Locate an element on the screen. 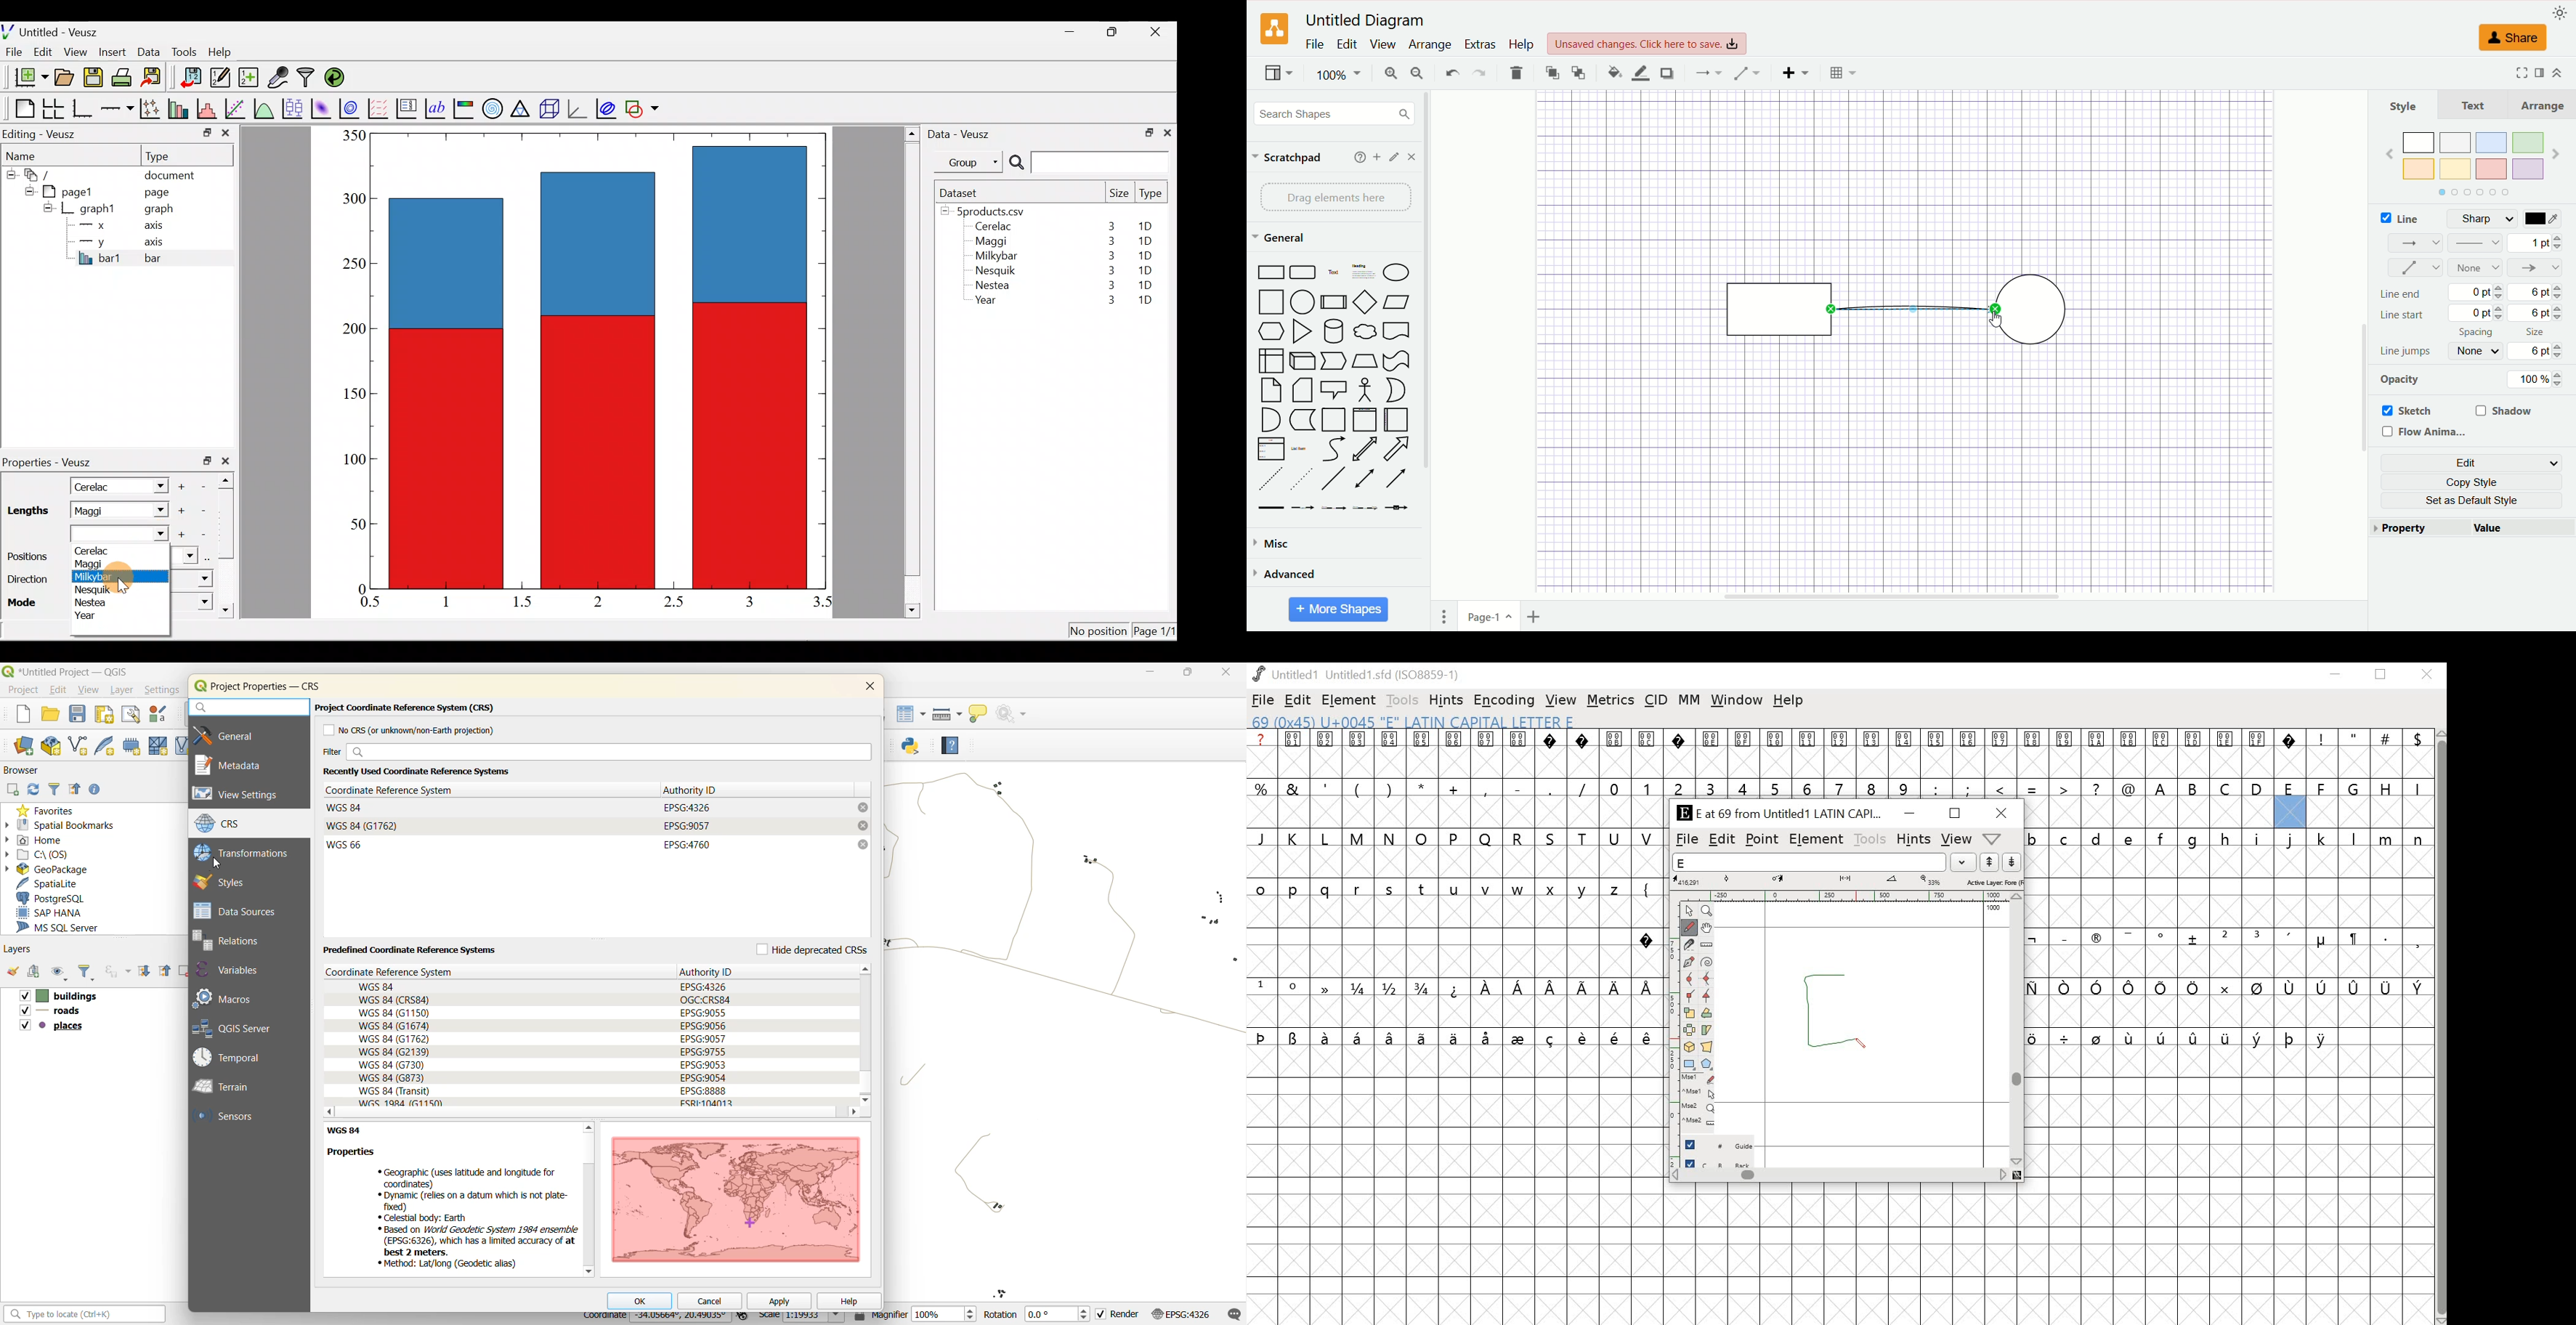  Pointer is located at coordinates (1335, 361).